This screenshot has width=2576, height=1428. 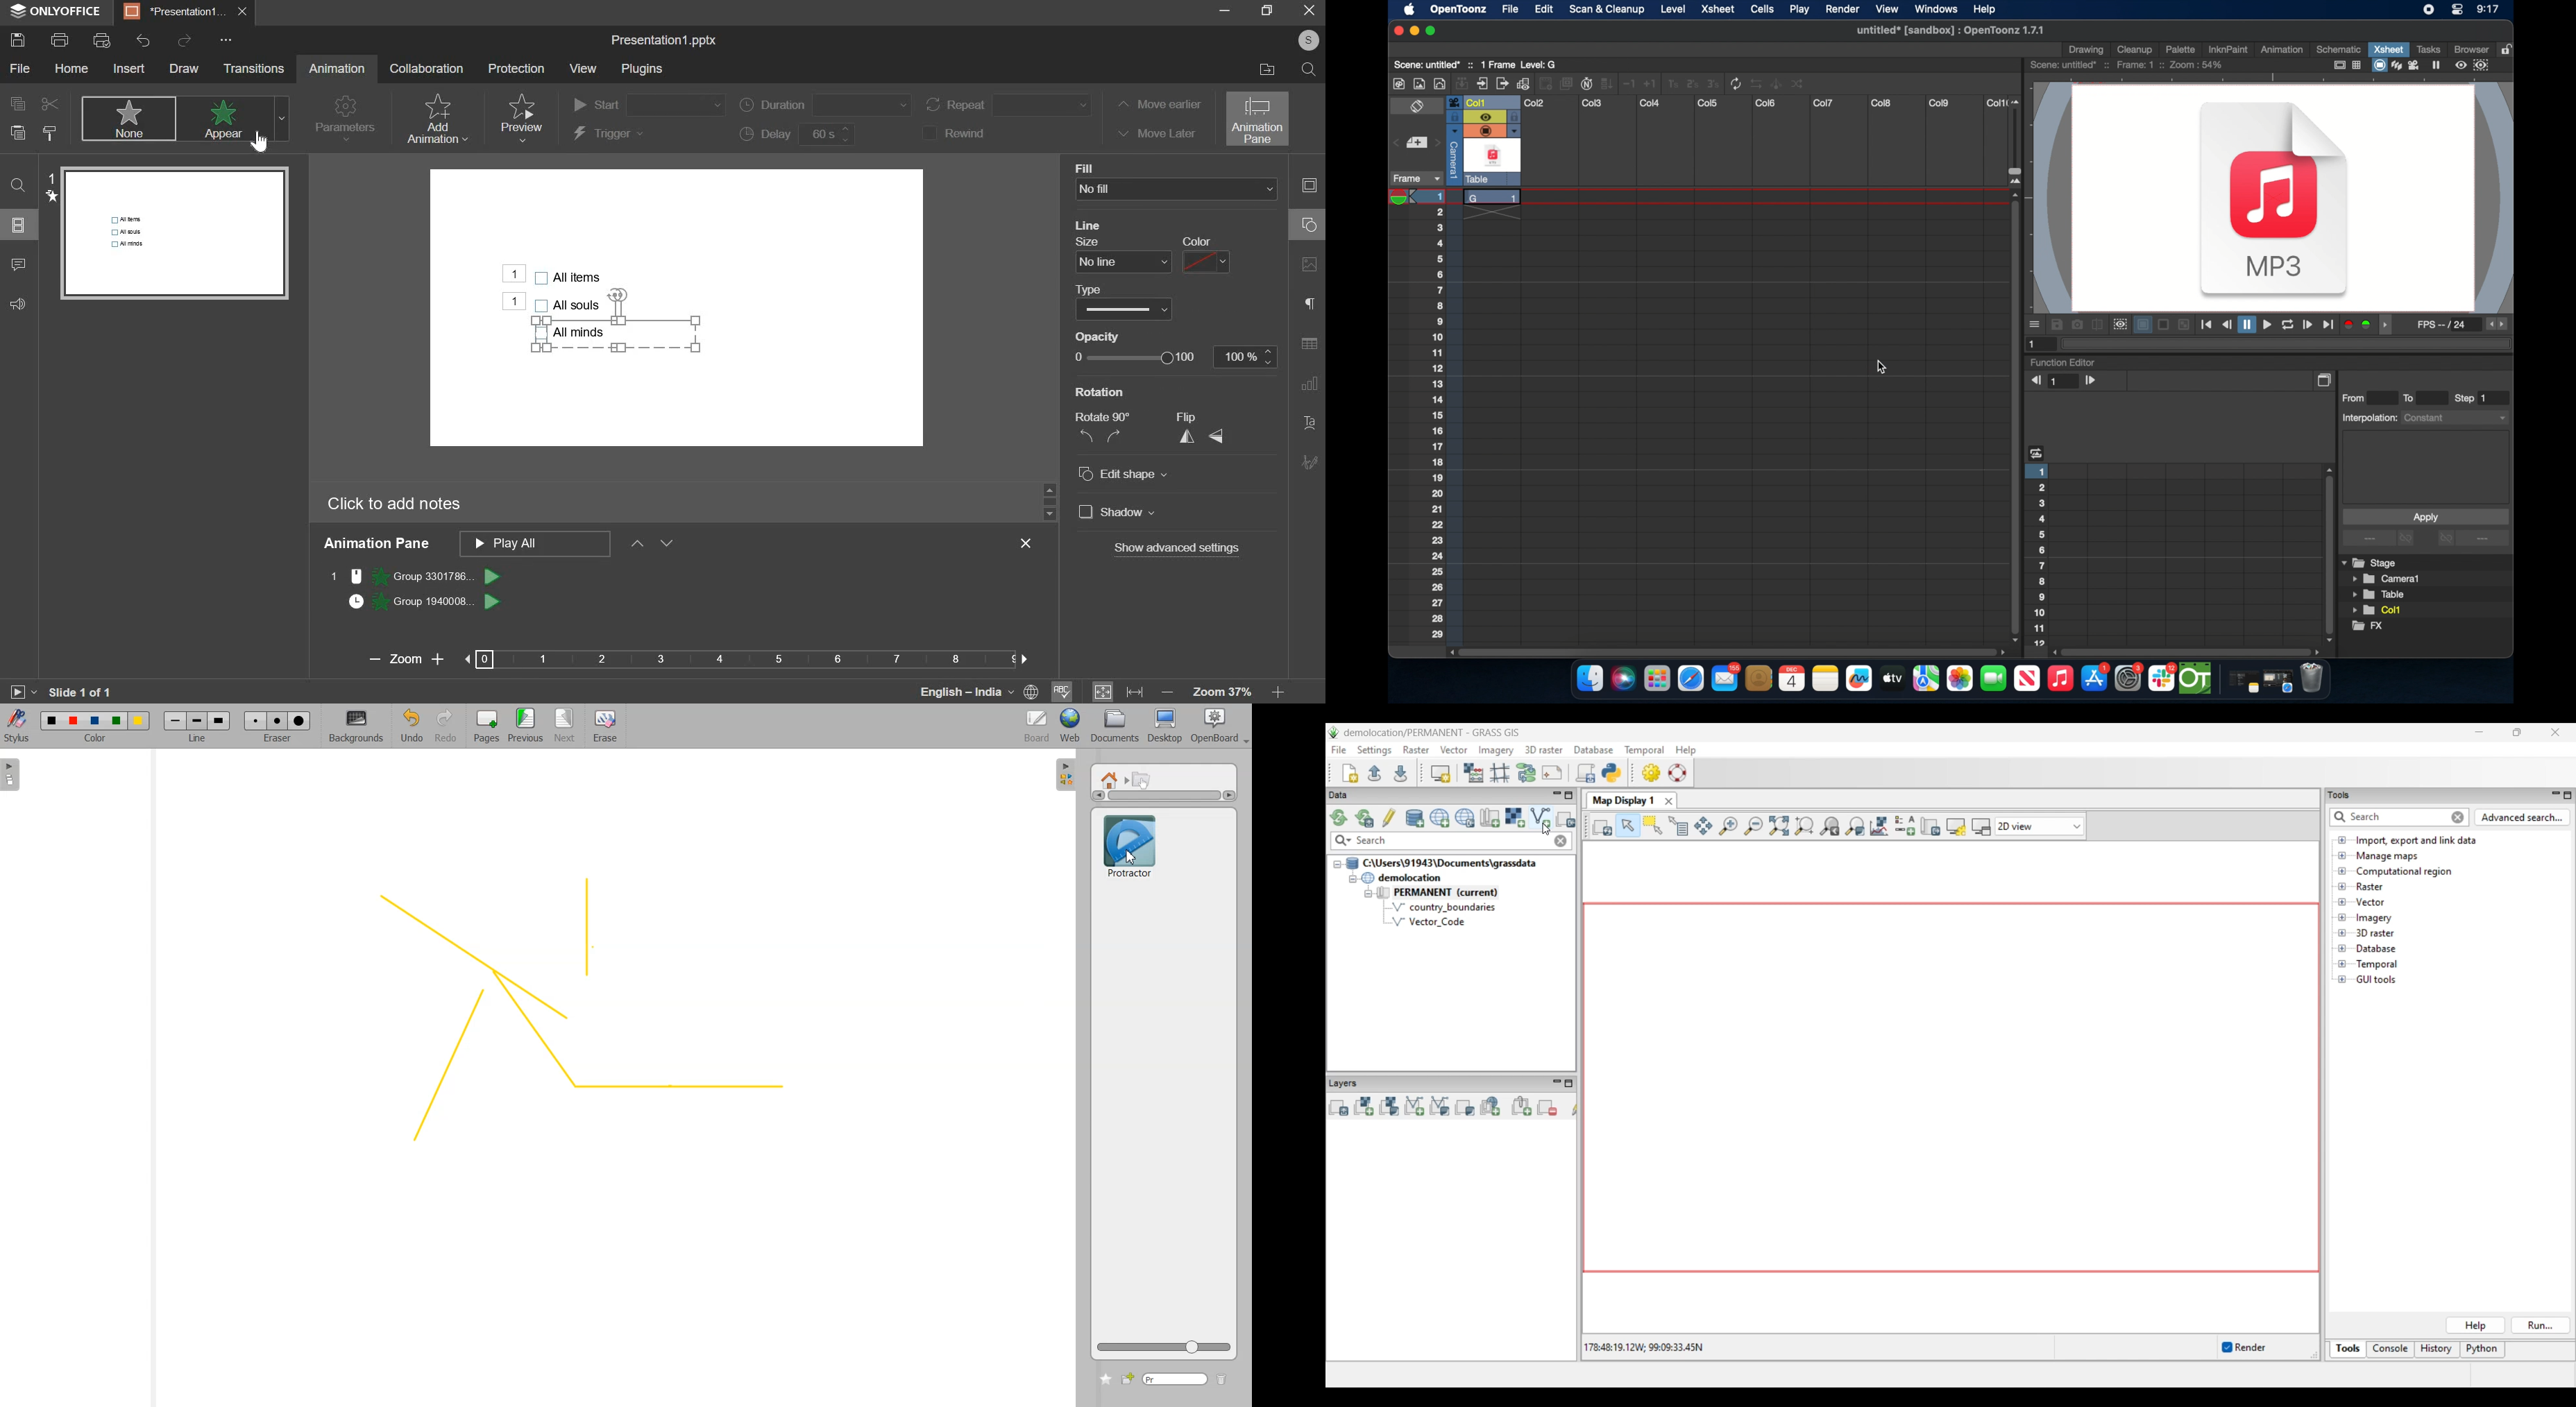 I want to click on slide, so click(x=20, y=225).